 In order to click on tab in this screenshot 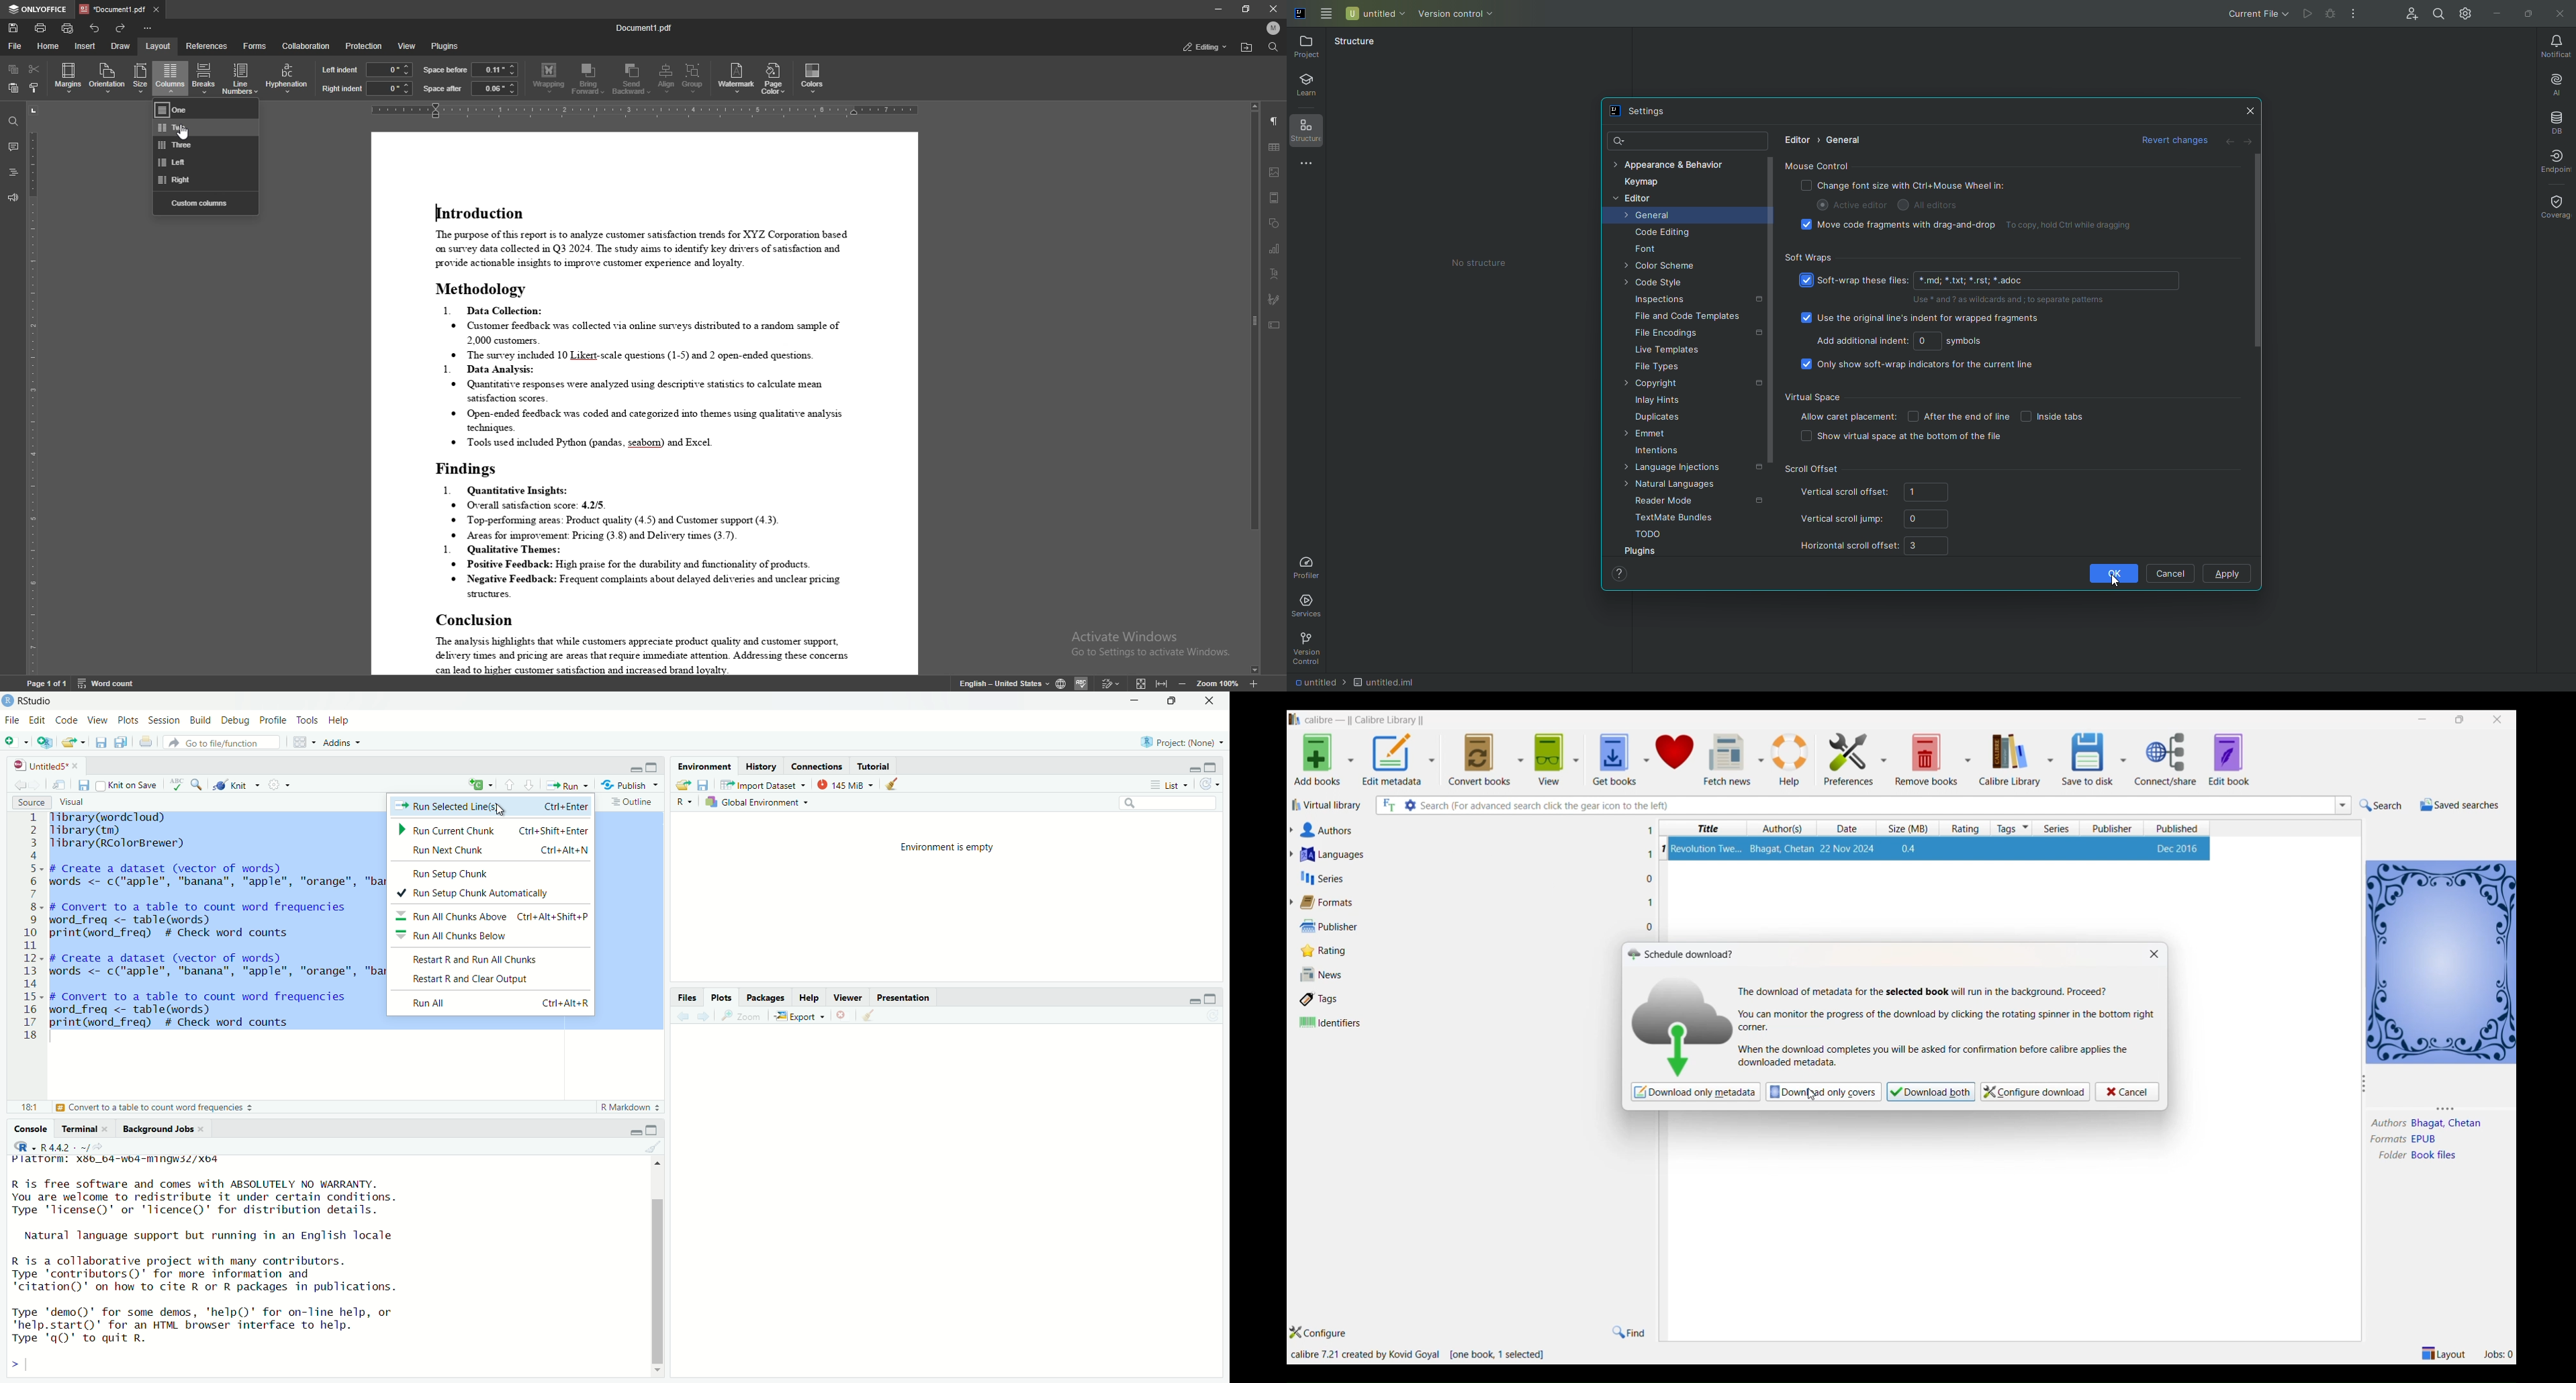, I will do `click(112, 9)`.